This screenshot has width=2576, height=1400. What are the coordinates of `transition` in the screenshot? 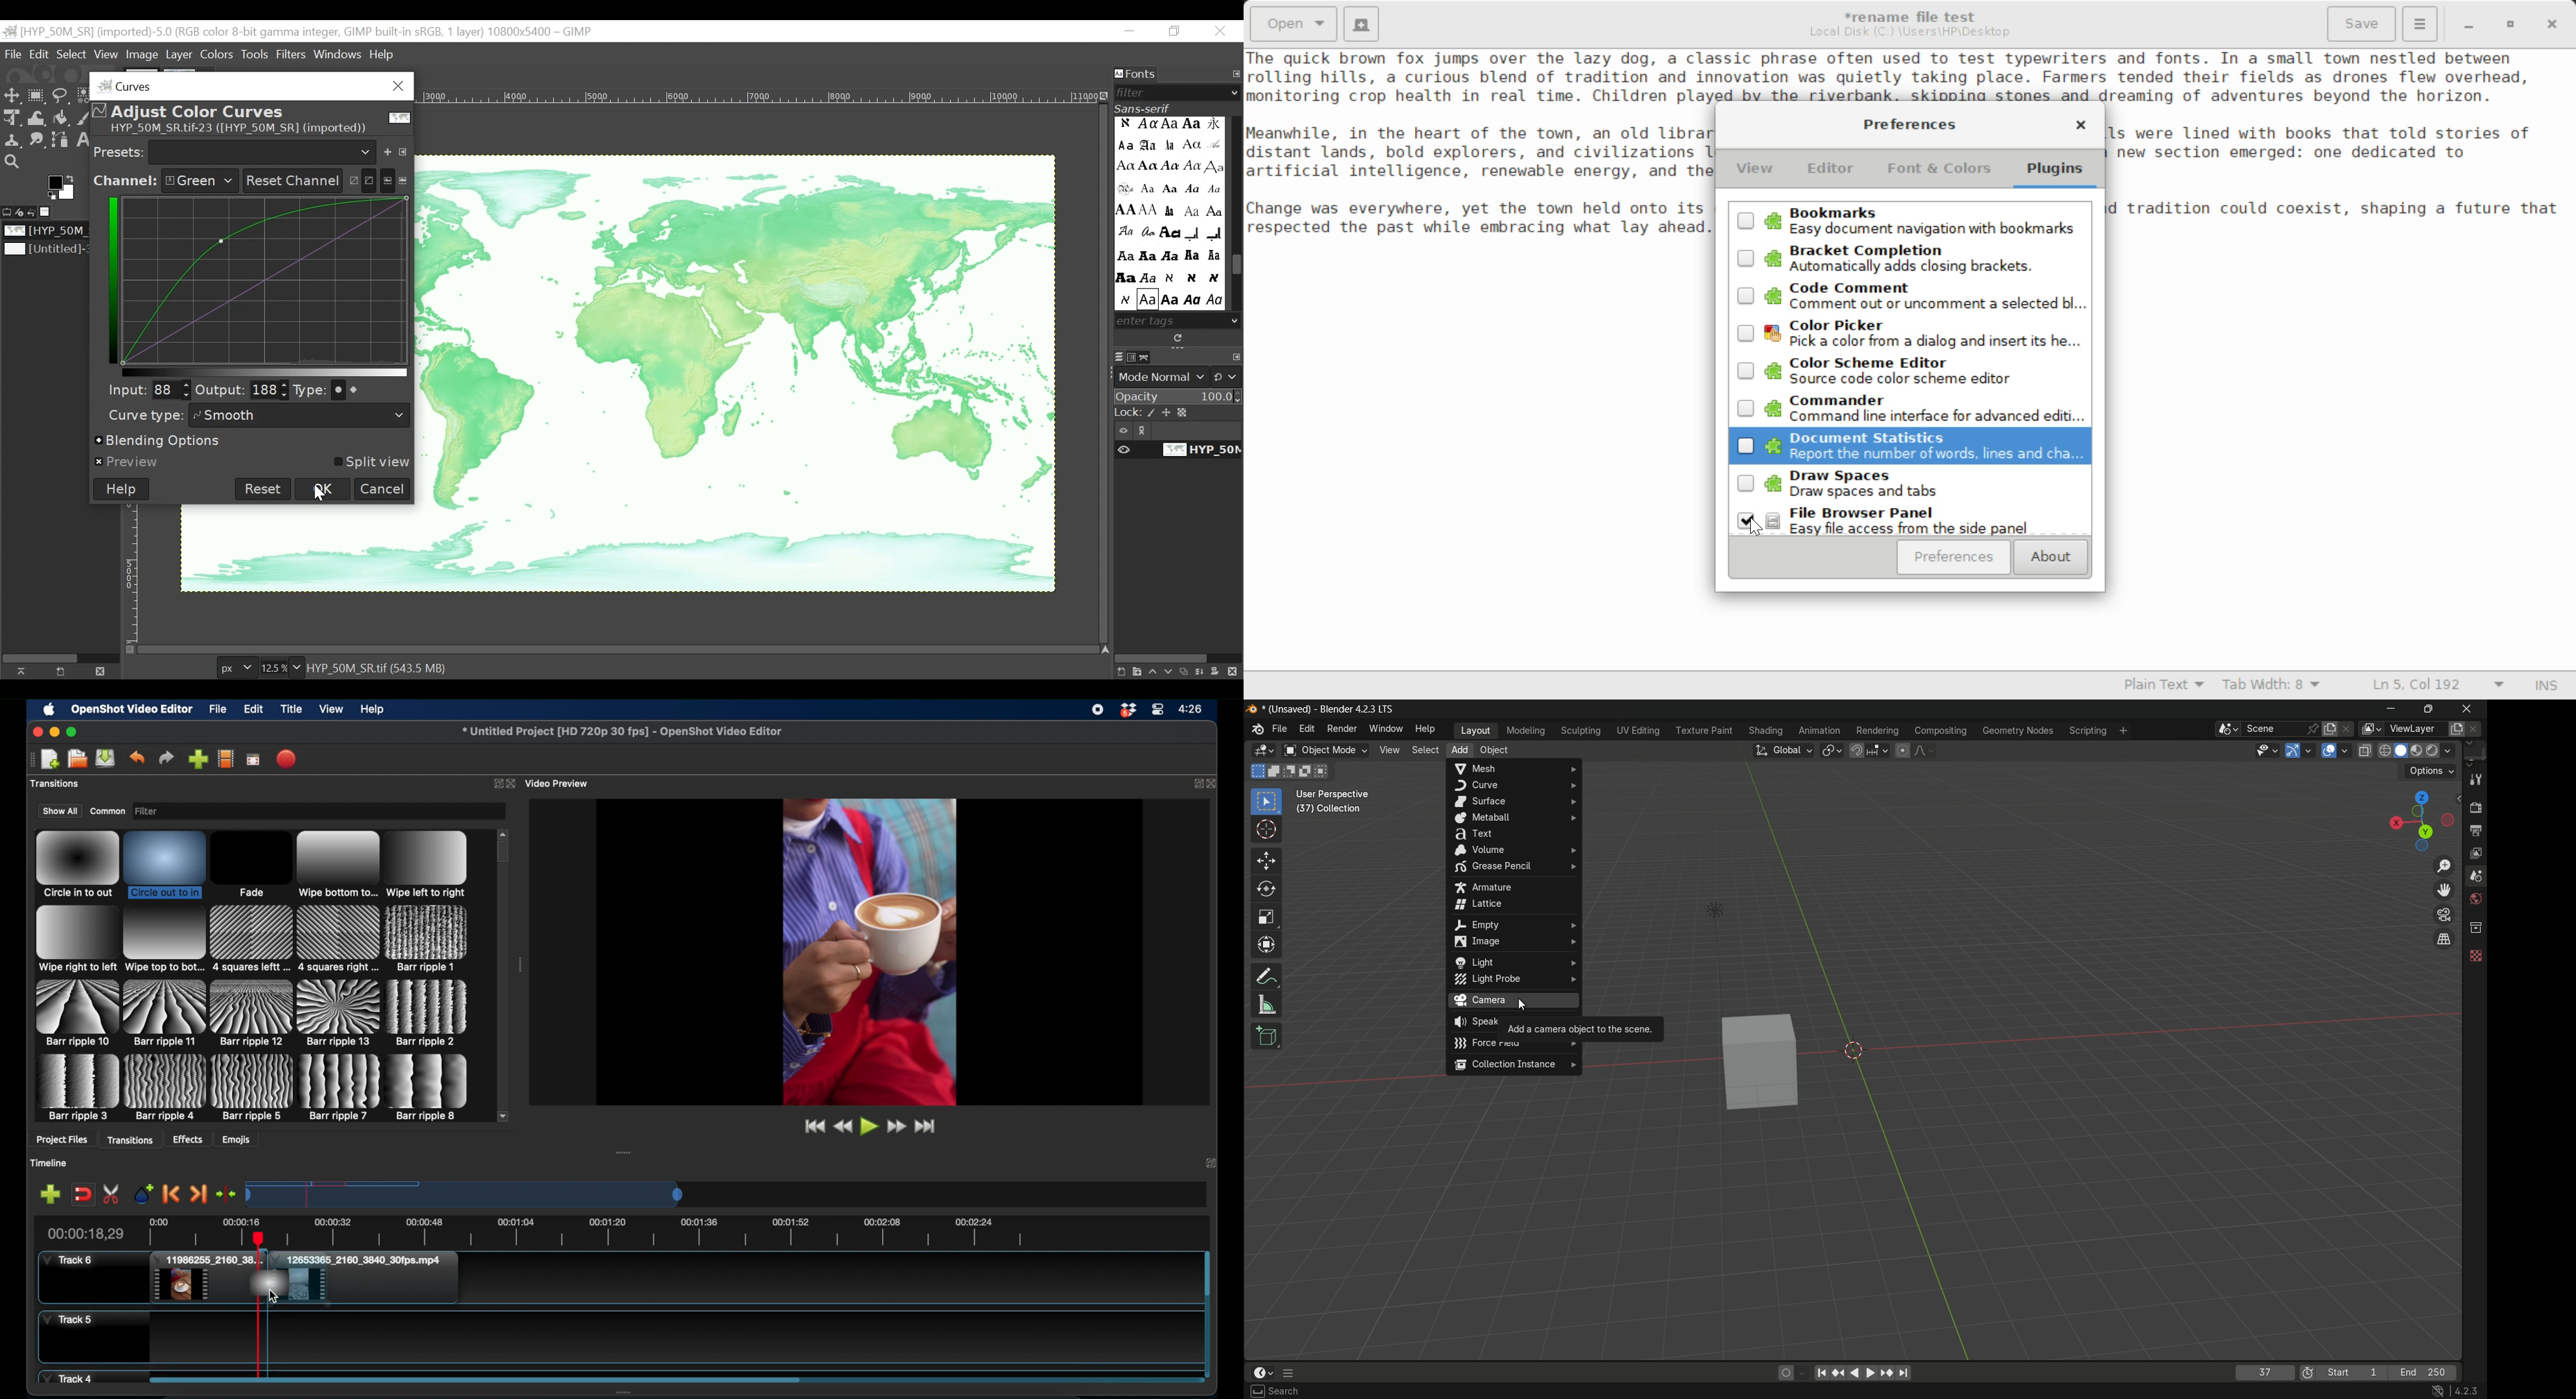 It's located at (76, 940).